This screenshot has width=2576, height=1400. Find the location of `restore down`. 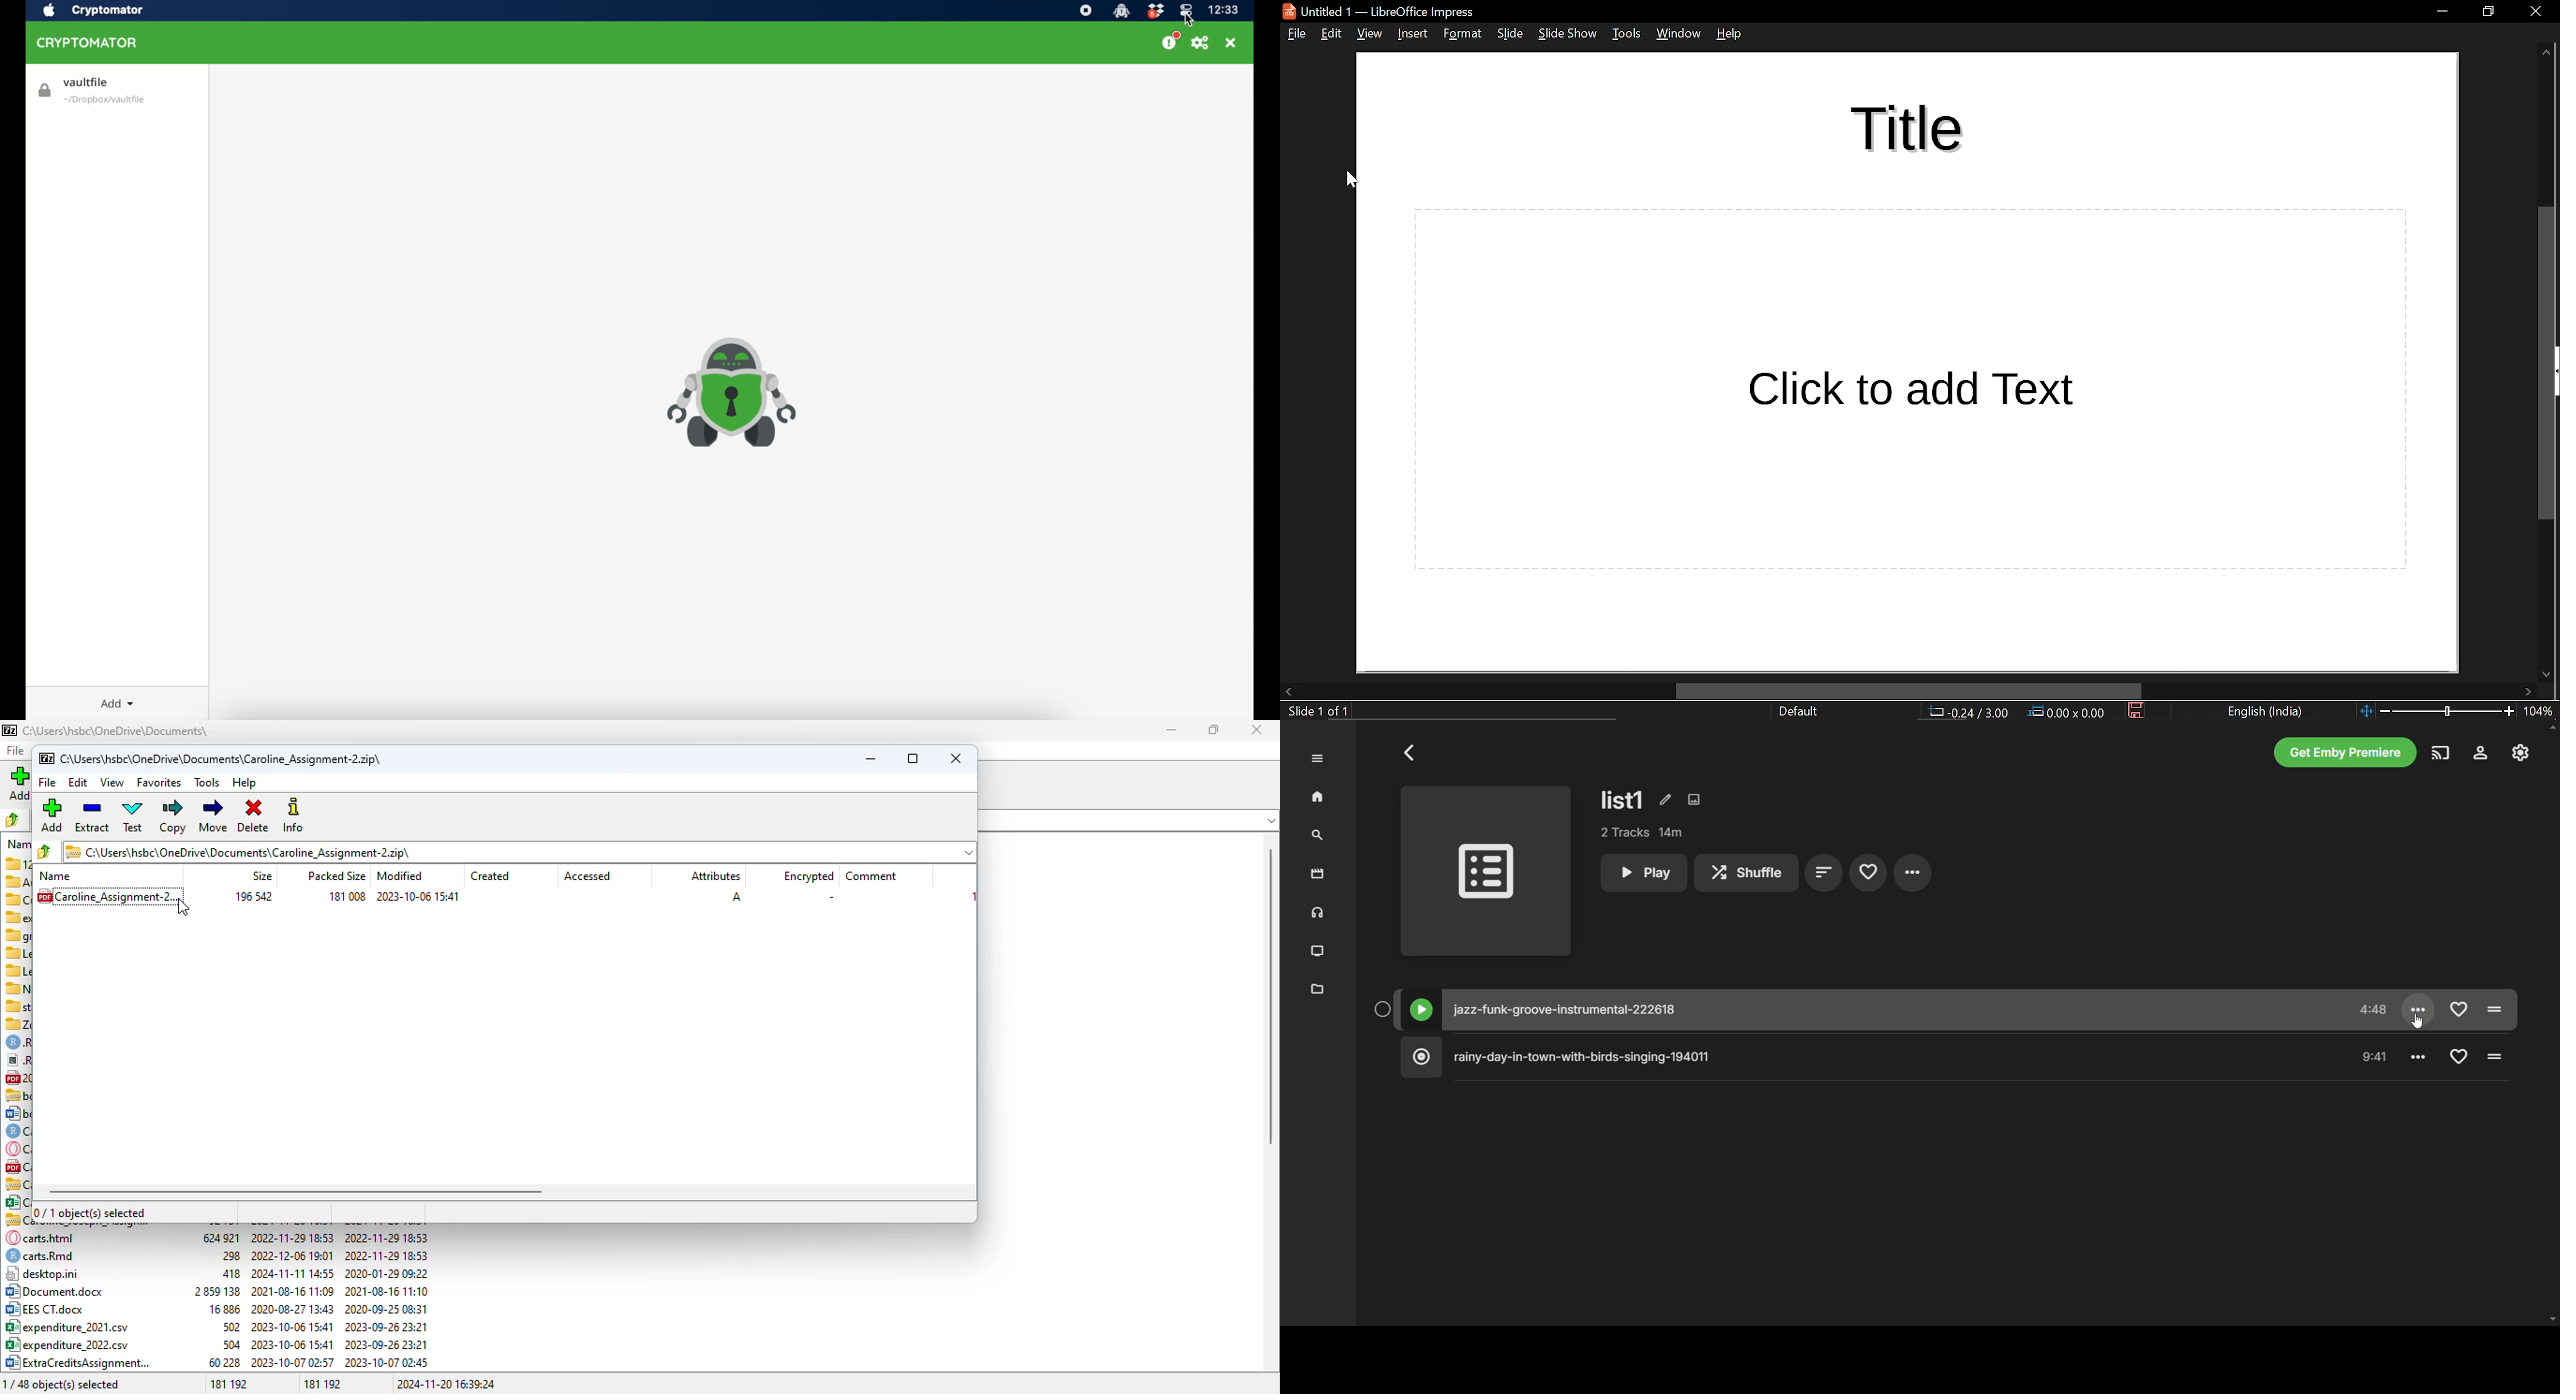

restore down is located at coordinates (2489, 12).